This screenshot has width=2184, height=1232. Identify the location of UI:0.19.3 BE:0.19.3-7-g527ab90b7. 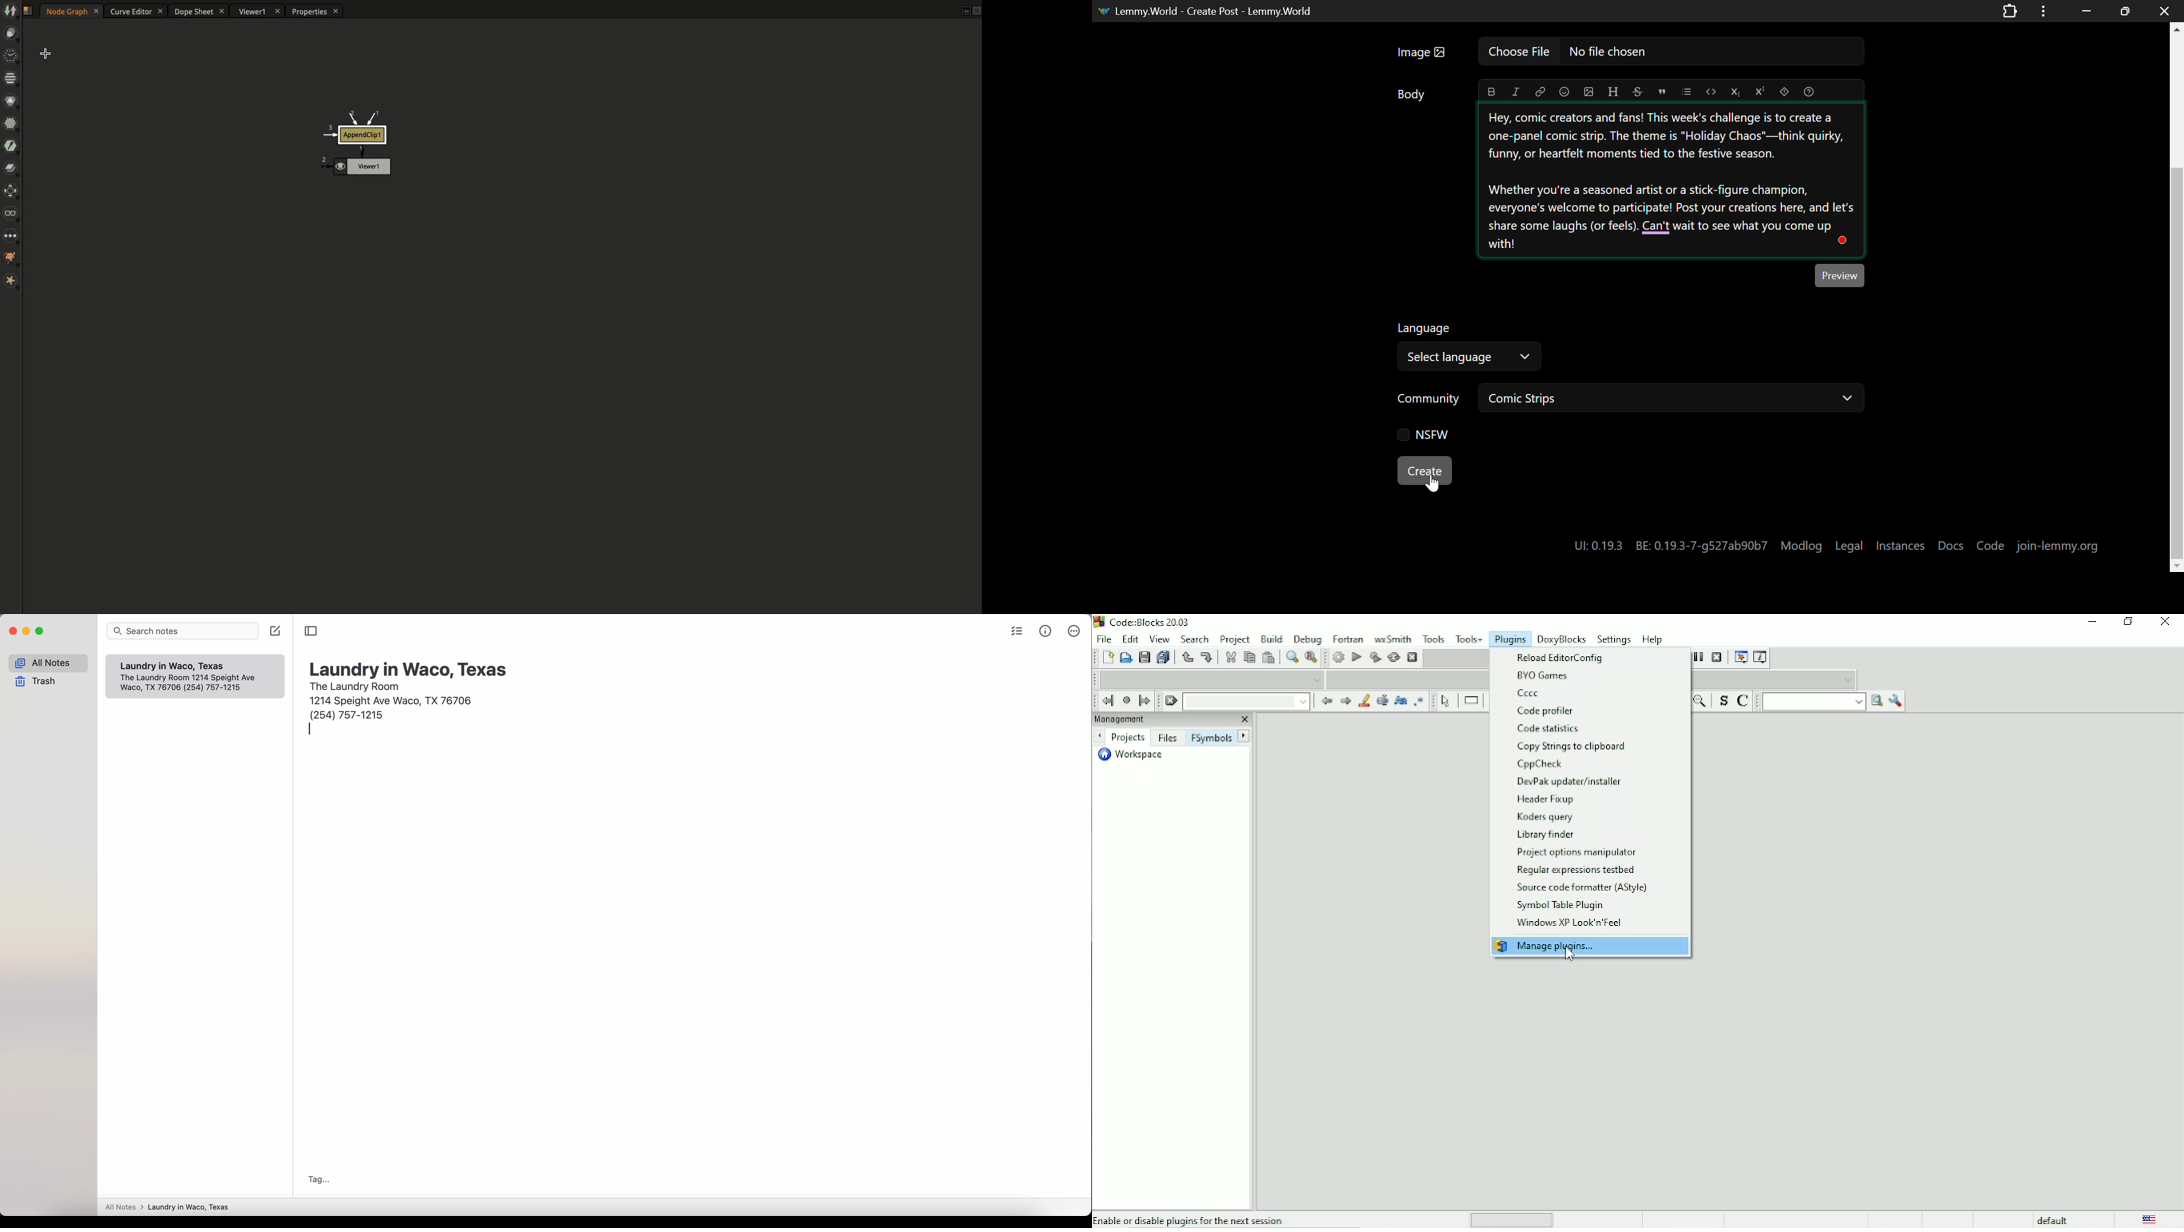
(1669, 546).